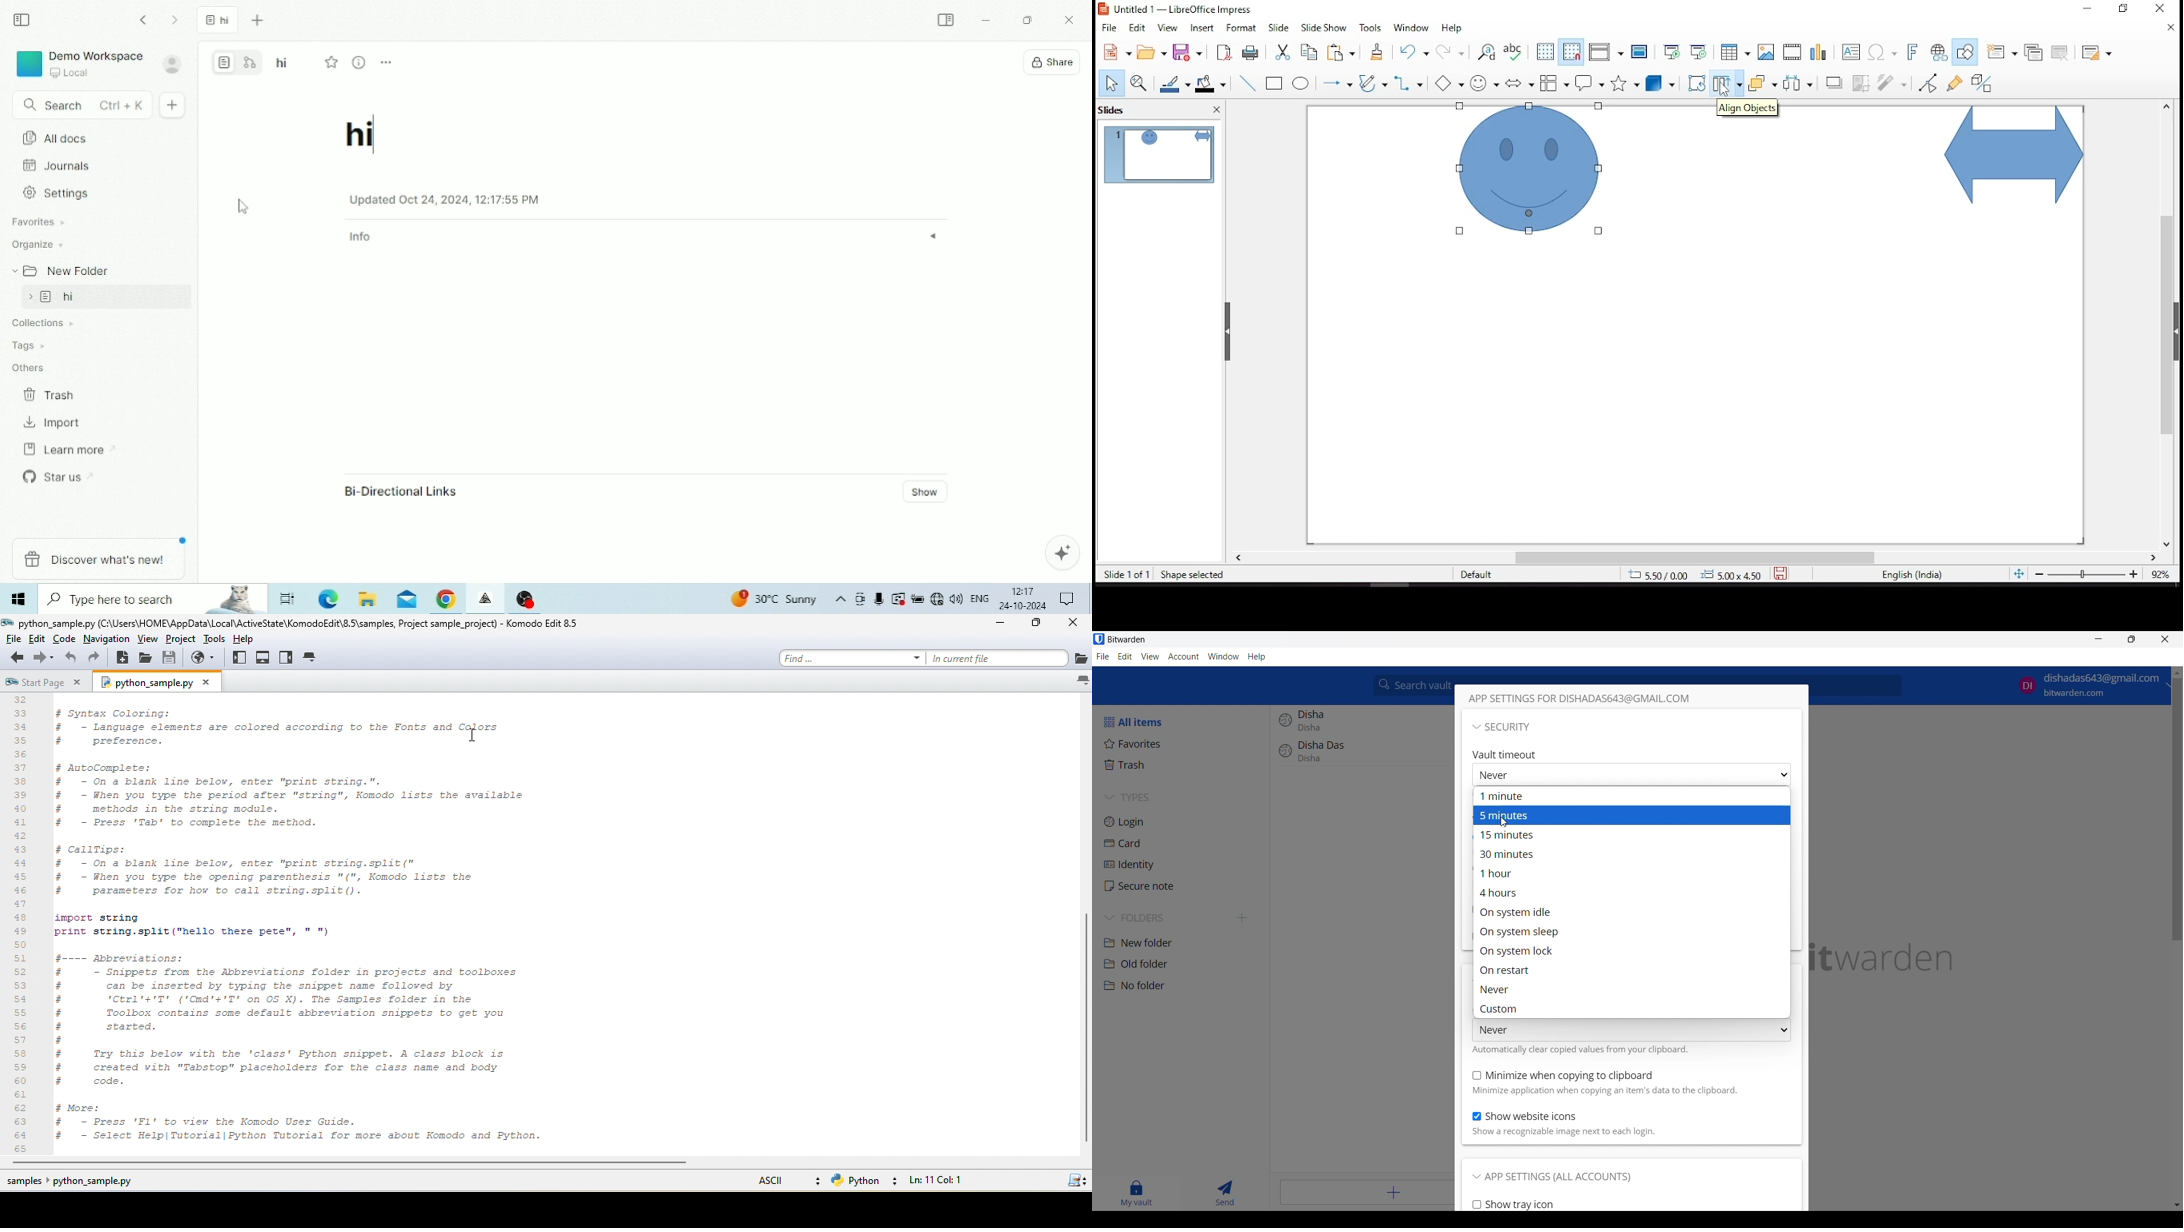 The width and height of the screenshot is (2184, 1232). Describe the element at coordinates (1248, 84) in the screenshot. I see `line` at that location.